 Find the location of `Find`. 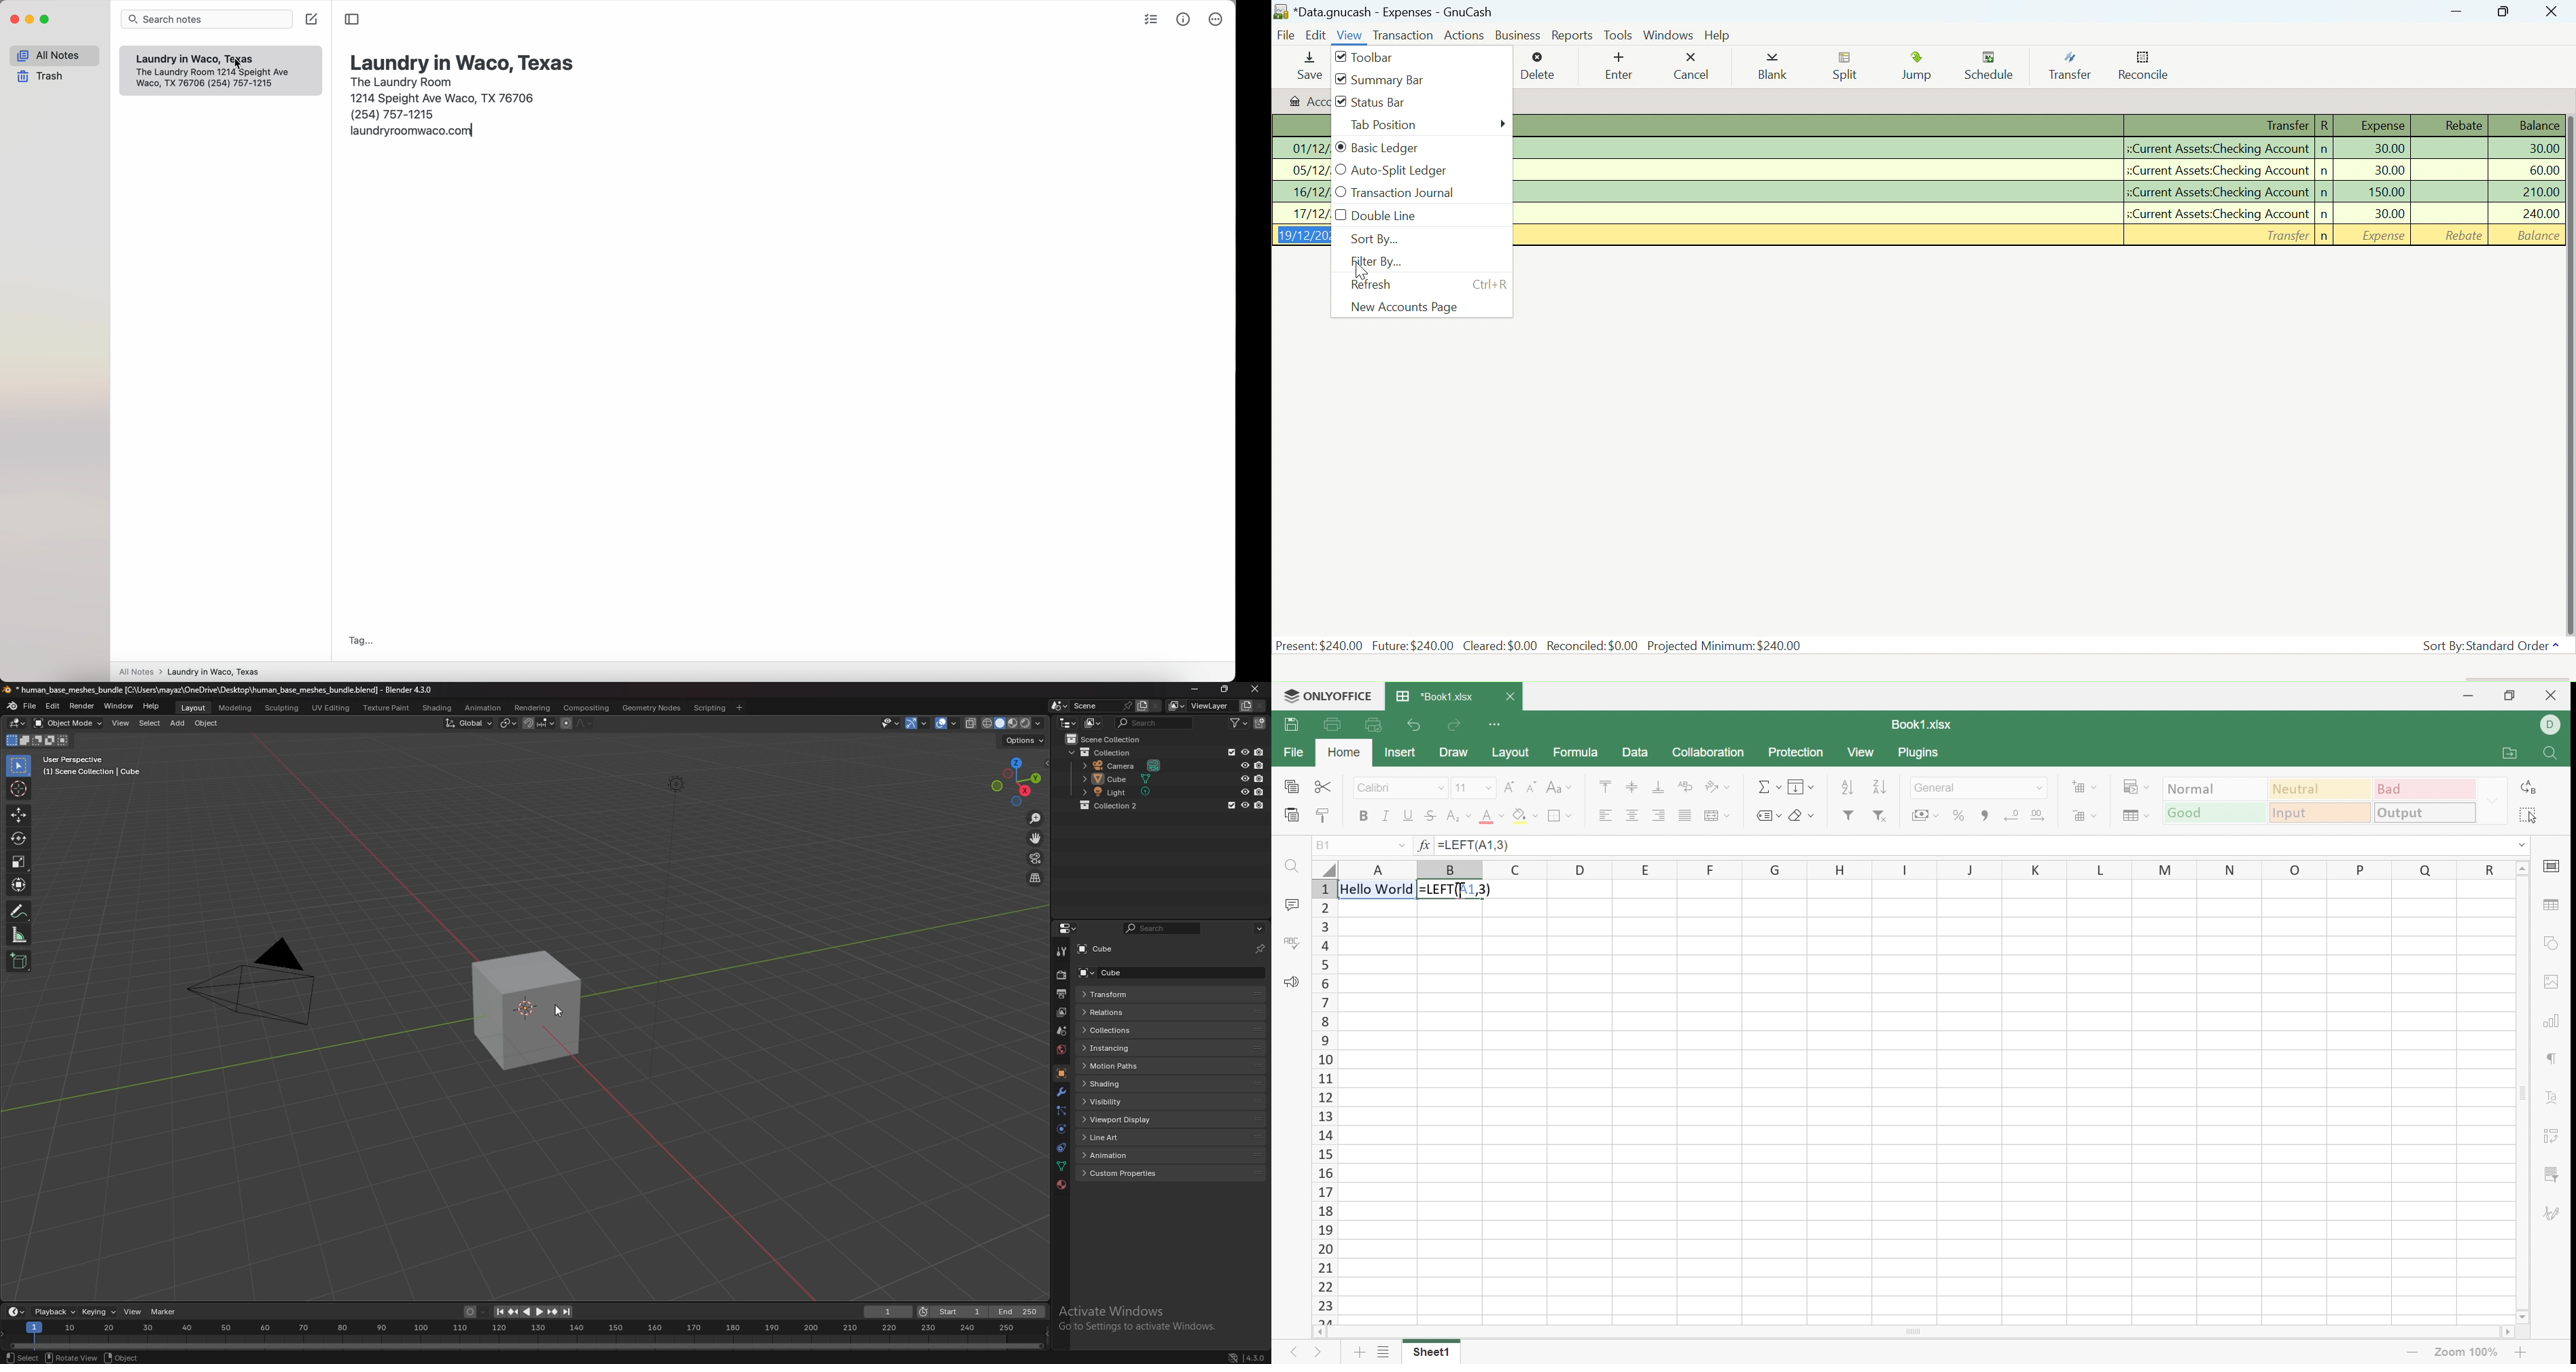

Find is located at coordinates (2555, 754).